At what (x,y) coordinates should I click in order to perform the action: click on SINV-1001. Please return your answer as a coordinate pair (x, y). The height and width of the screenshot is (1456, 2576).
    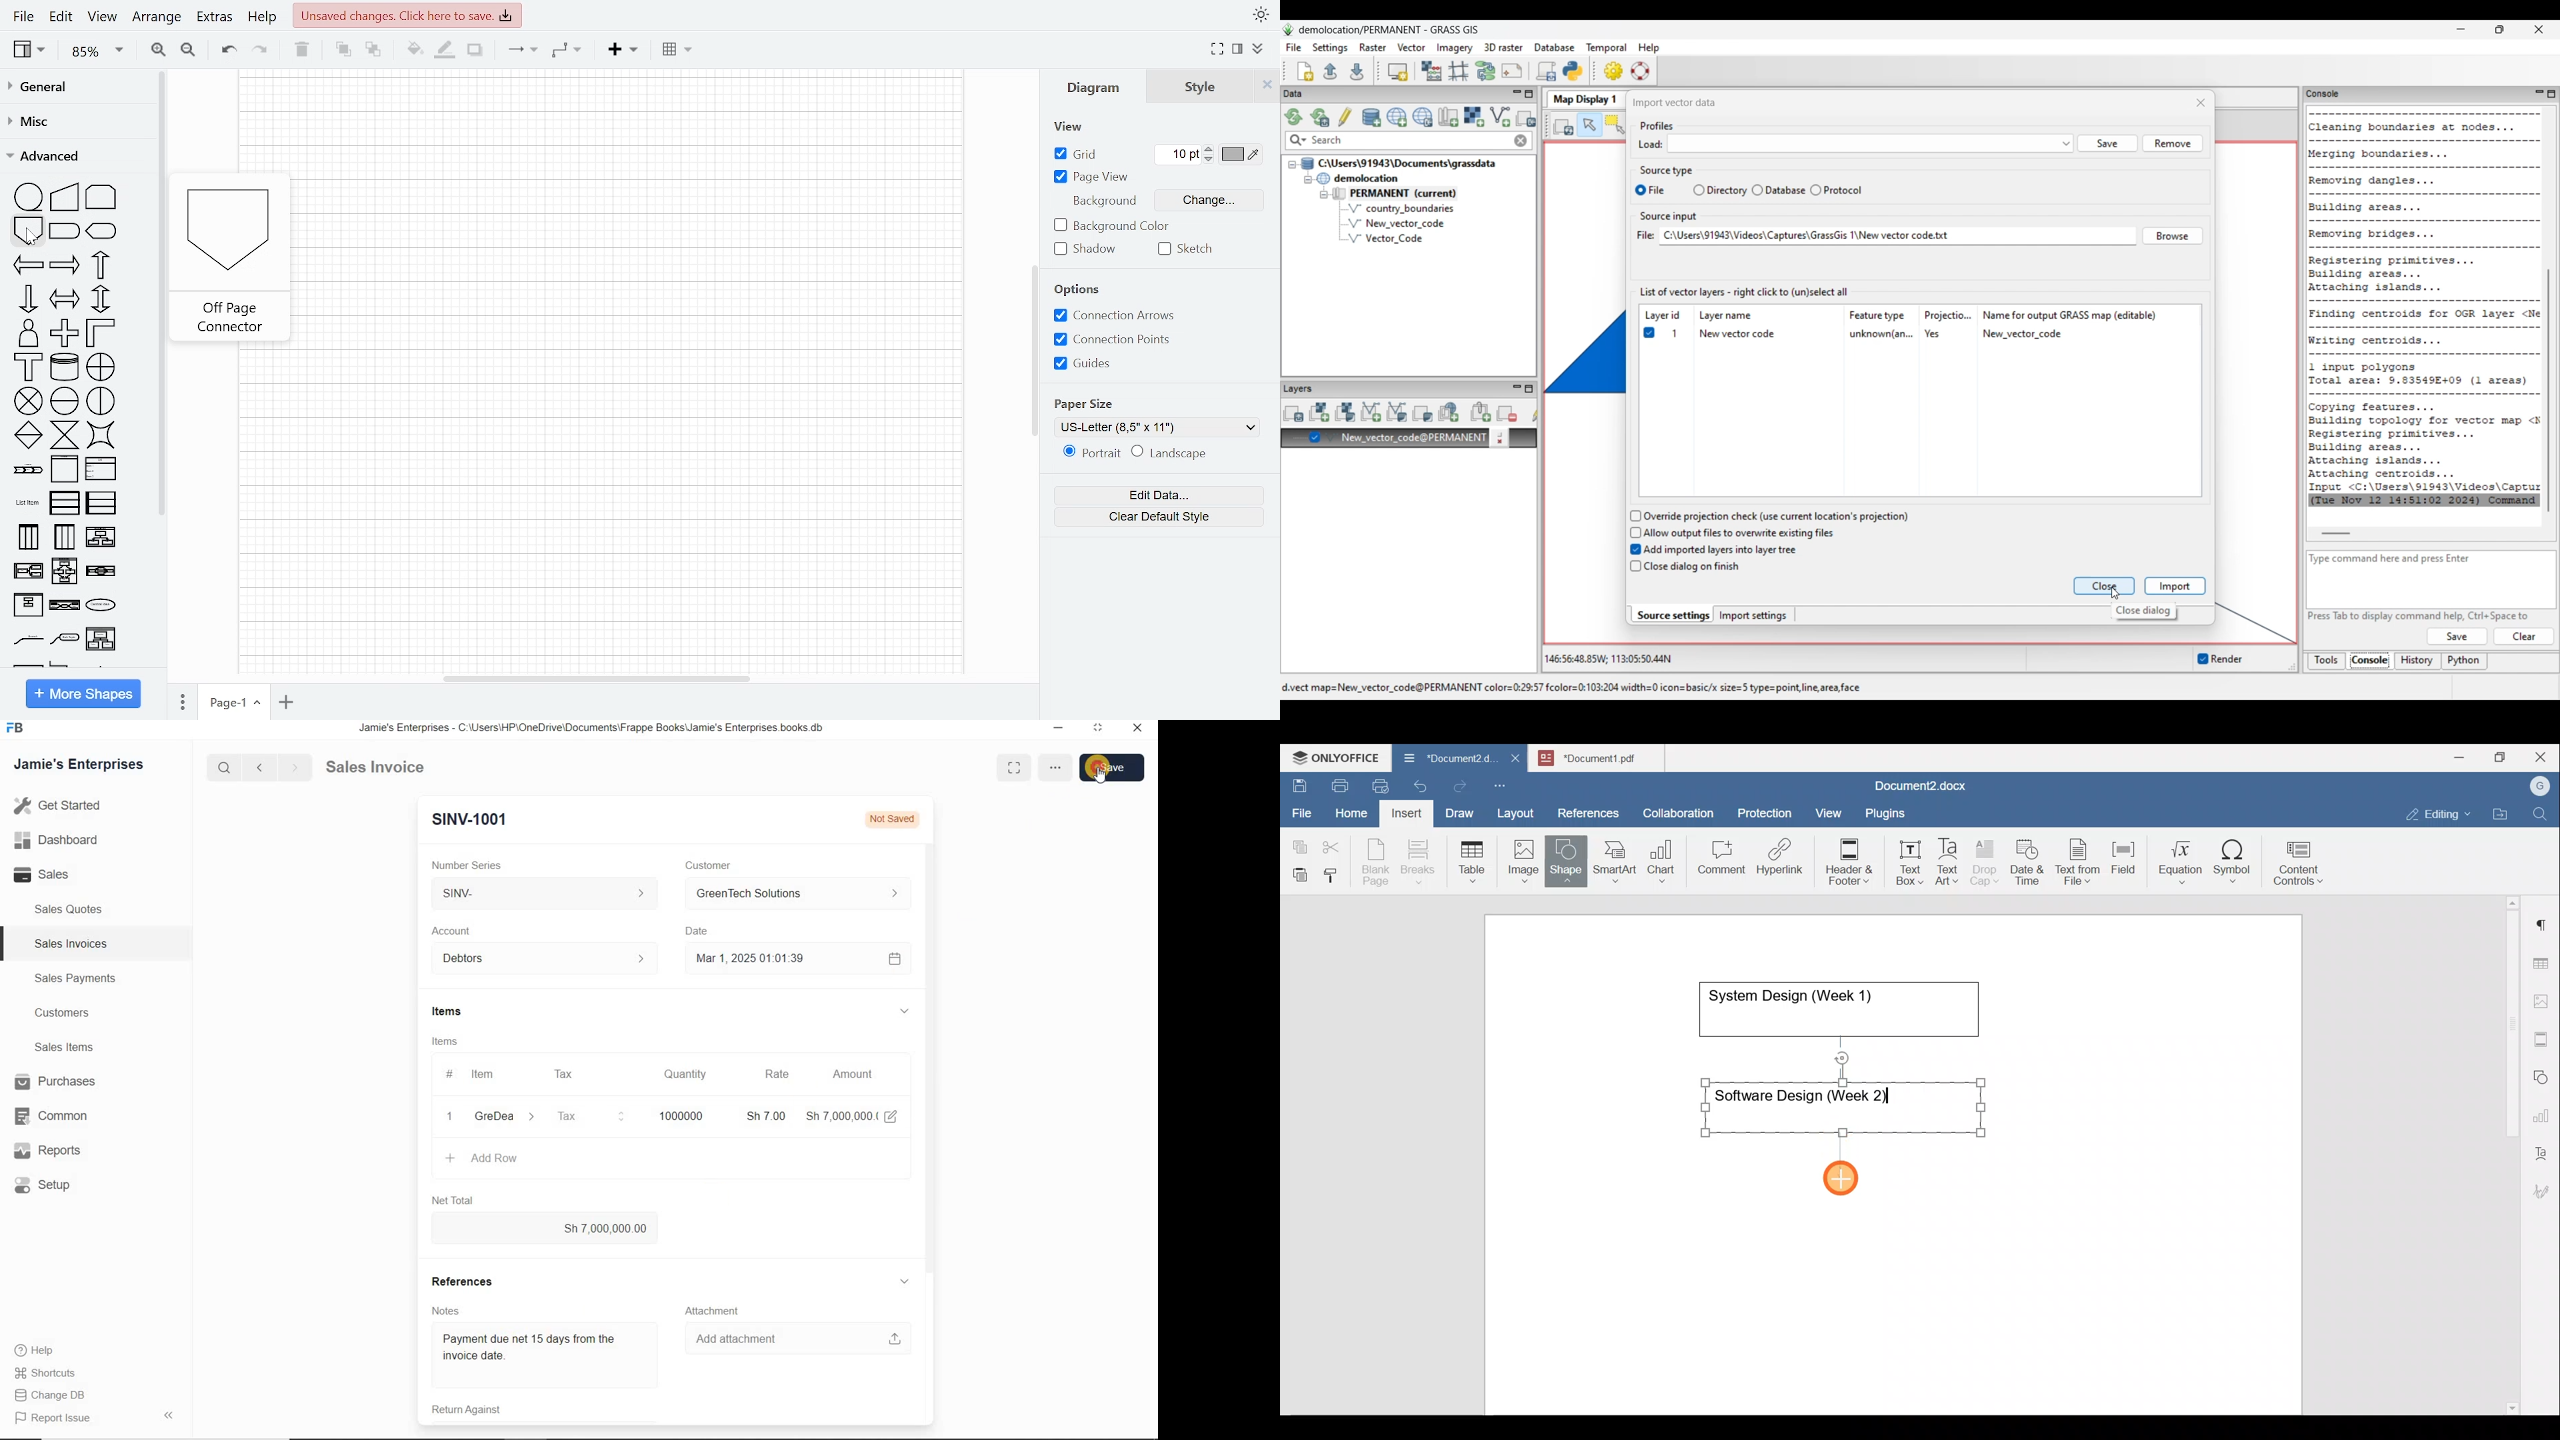
    Looking at the image, I should click on (466, 819).